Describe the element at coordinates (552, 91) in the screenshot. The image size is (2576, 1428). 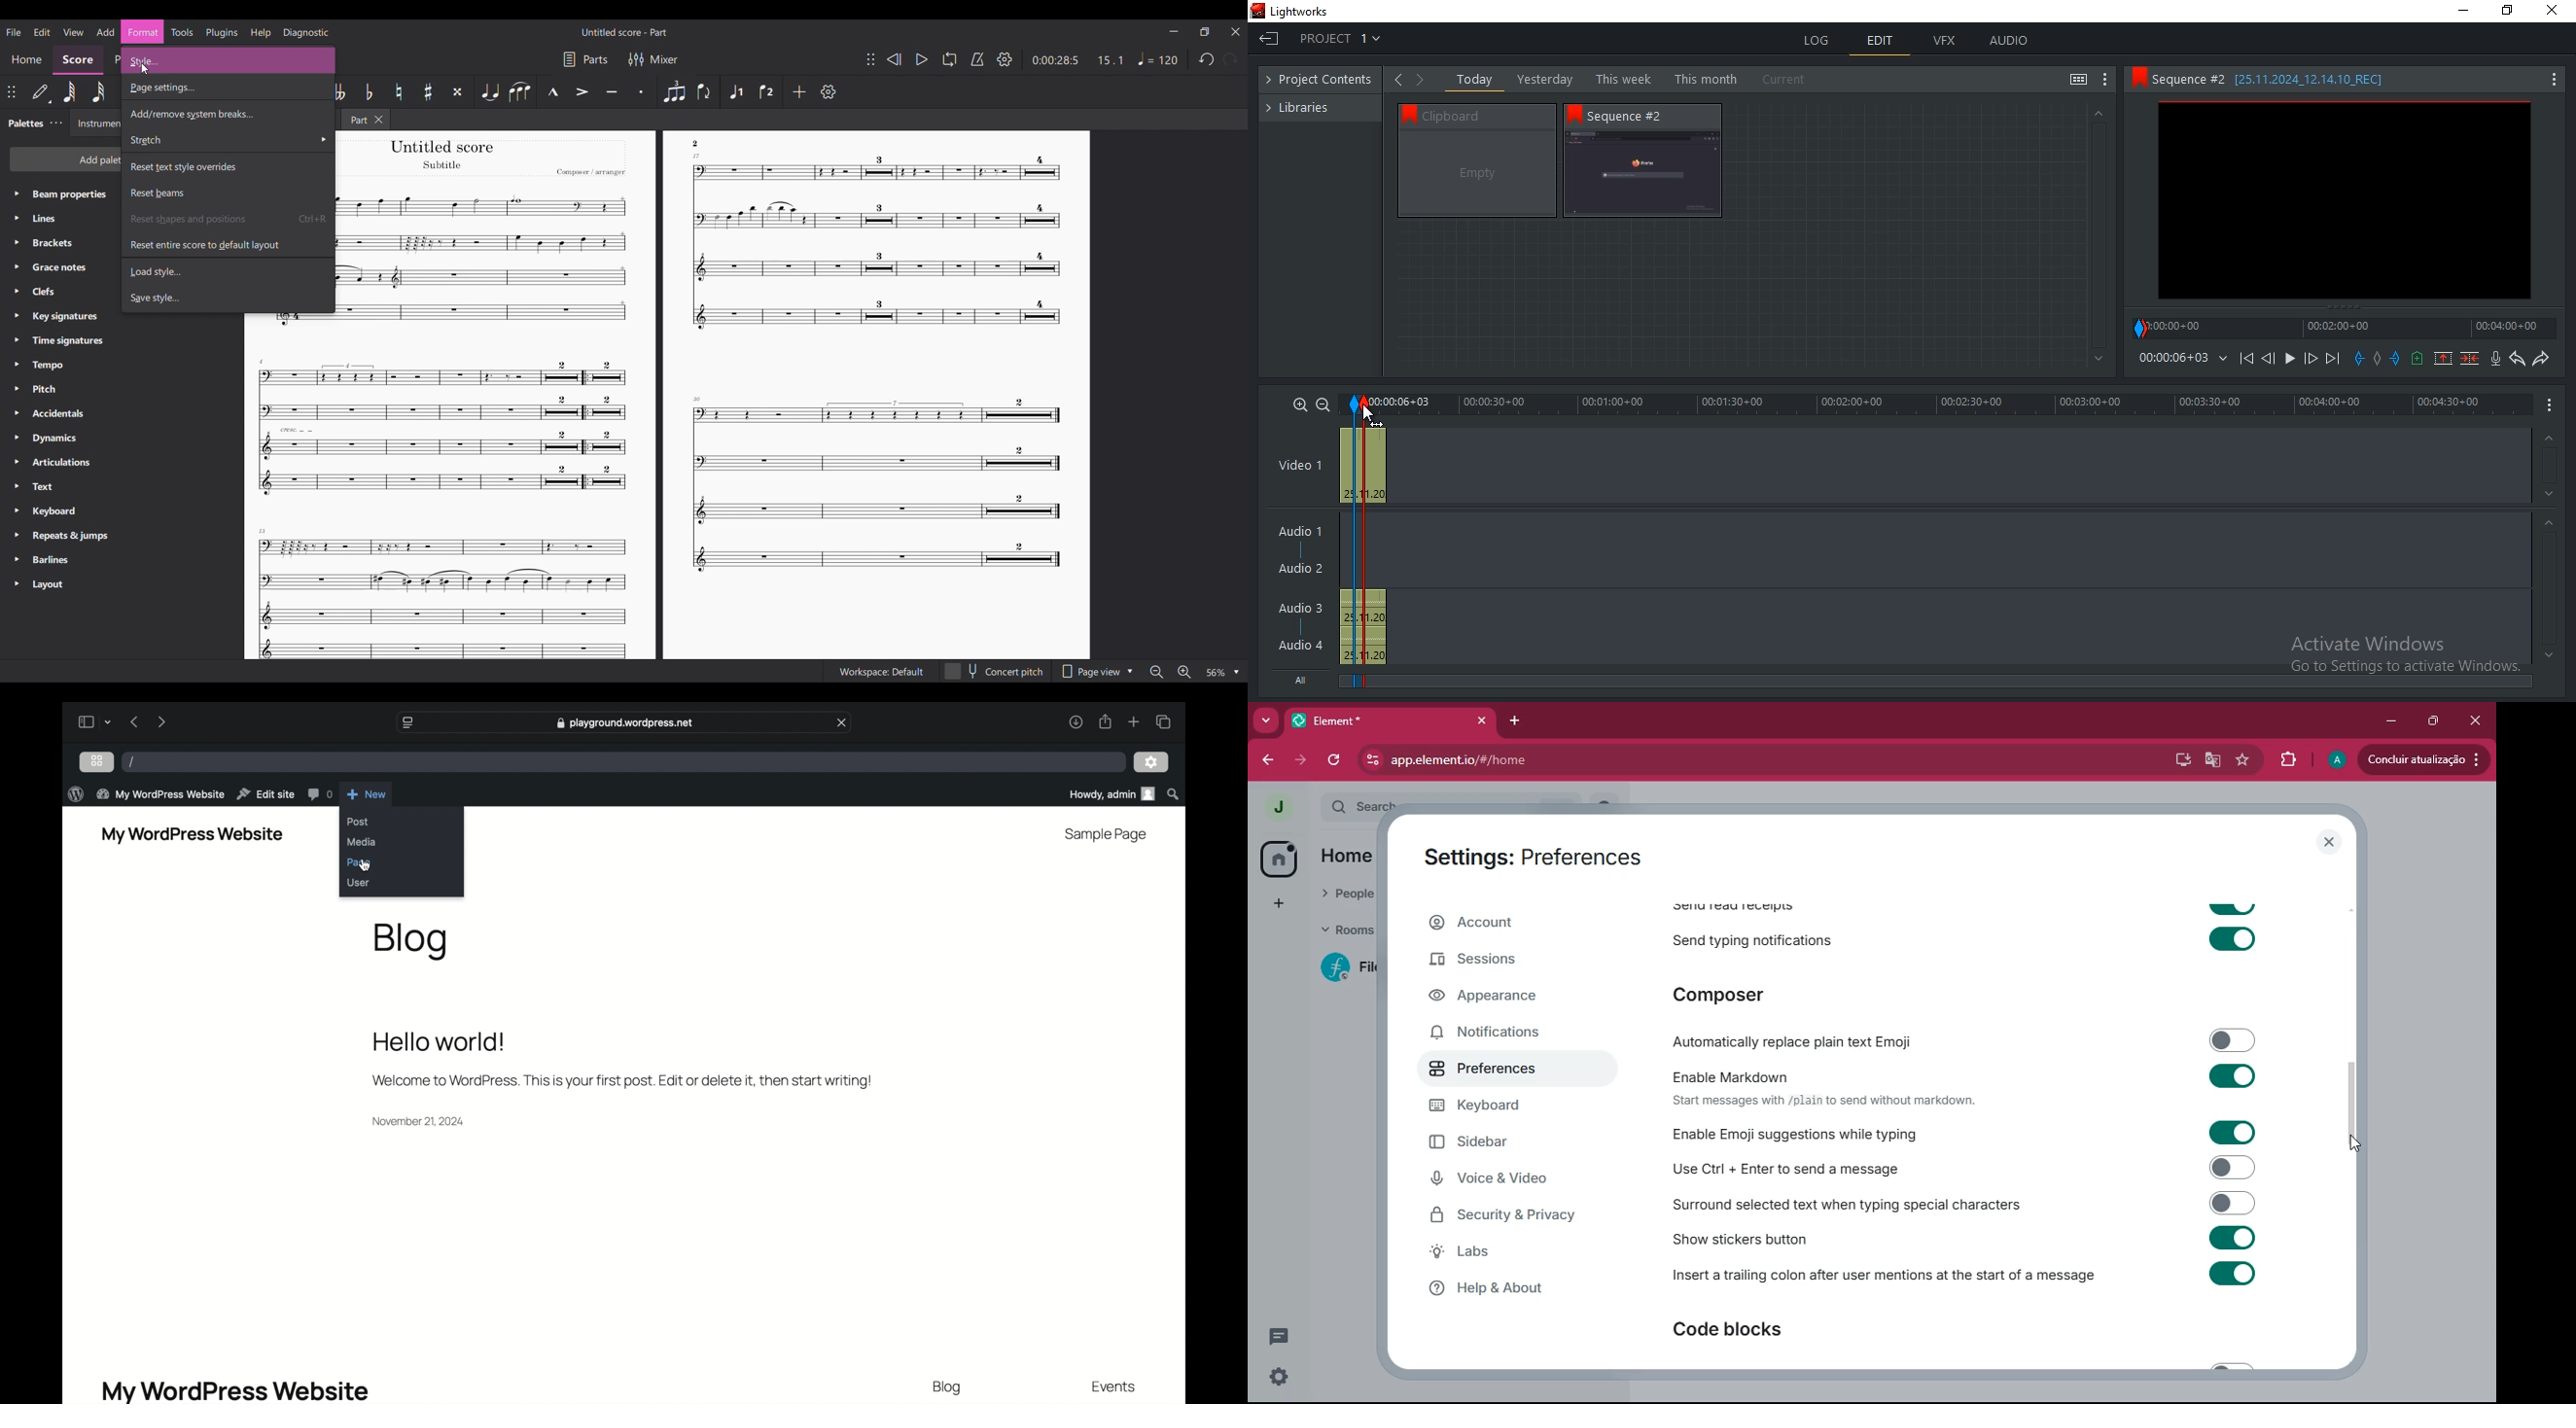
I see `Marcato` at that location.